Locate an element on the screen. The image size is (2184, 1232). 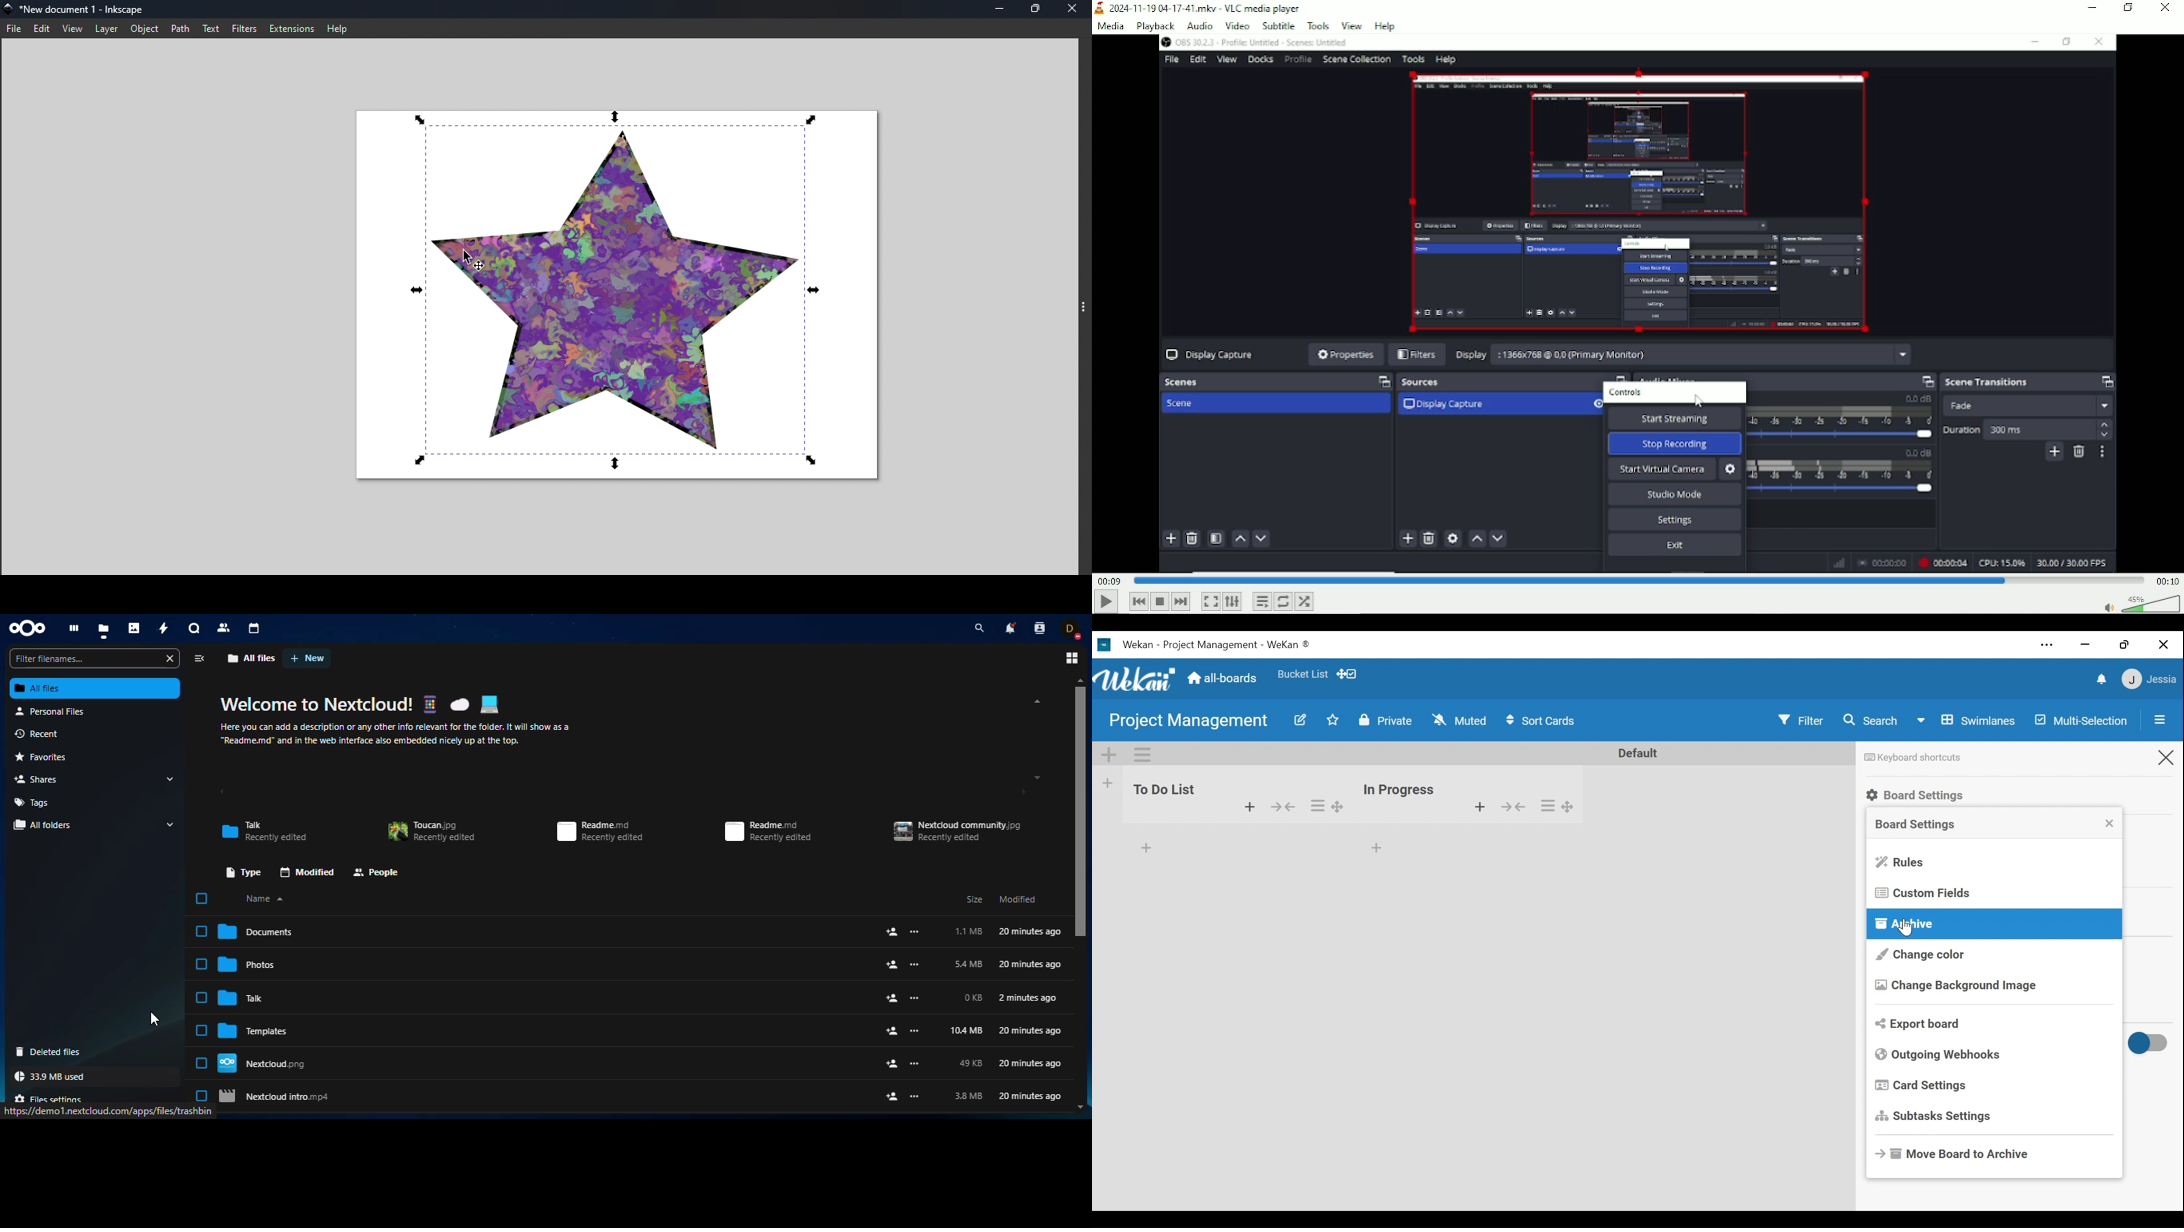
Checkbox is located at coordinates (200, 997).